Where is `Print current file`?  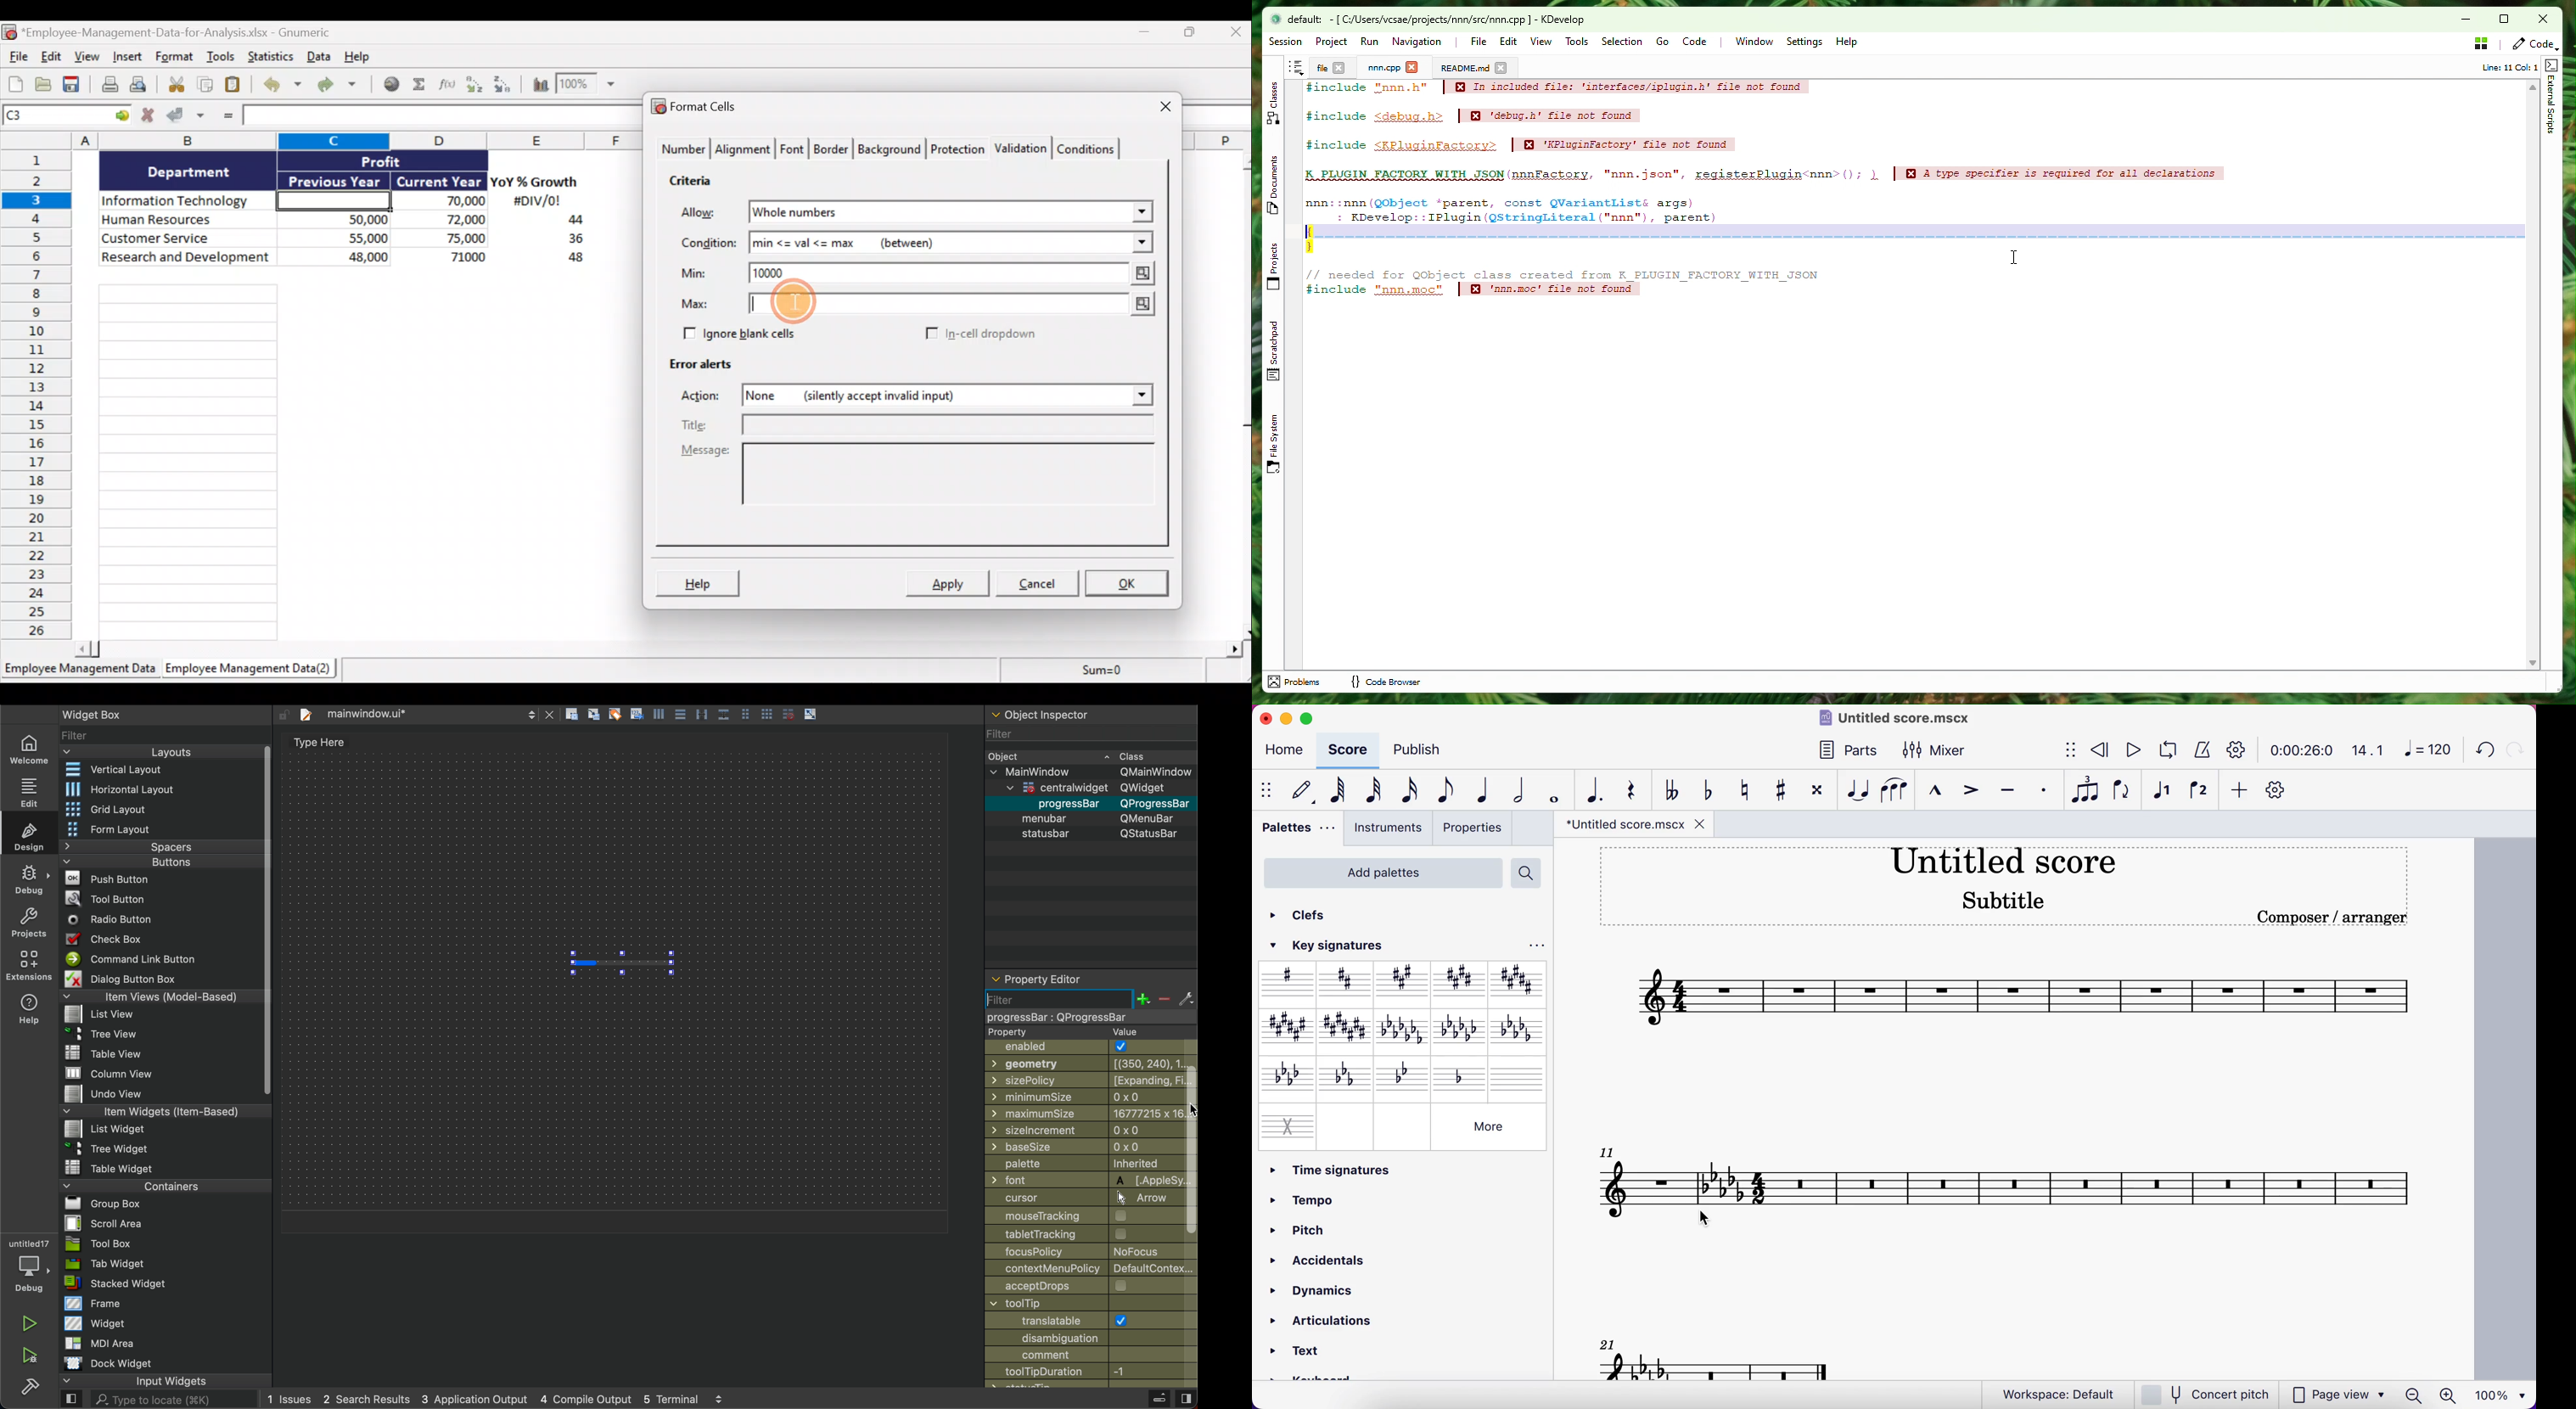 Print current file is located at coordinates (108, 85).